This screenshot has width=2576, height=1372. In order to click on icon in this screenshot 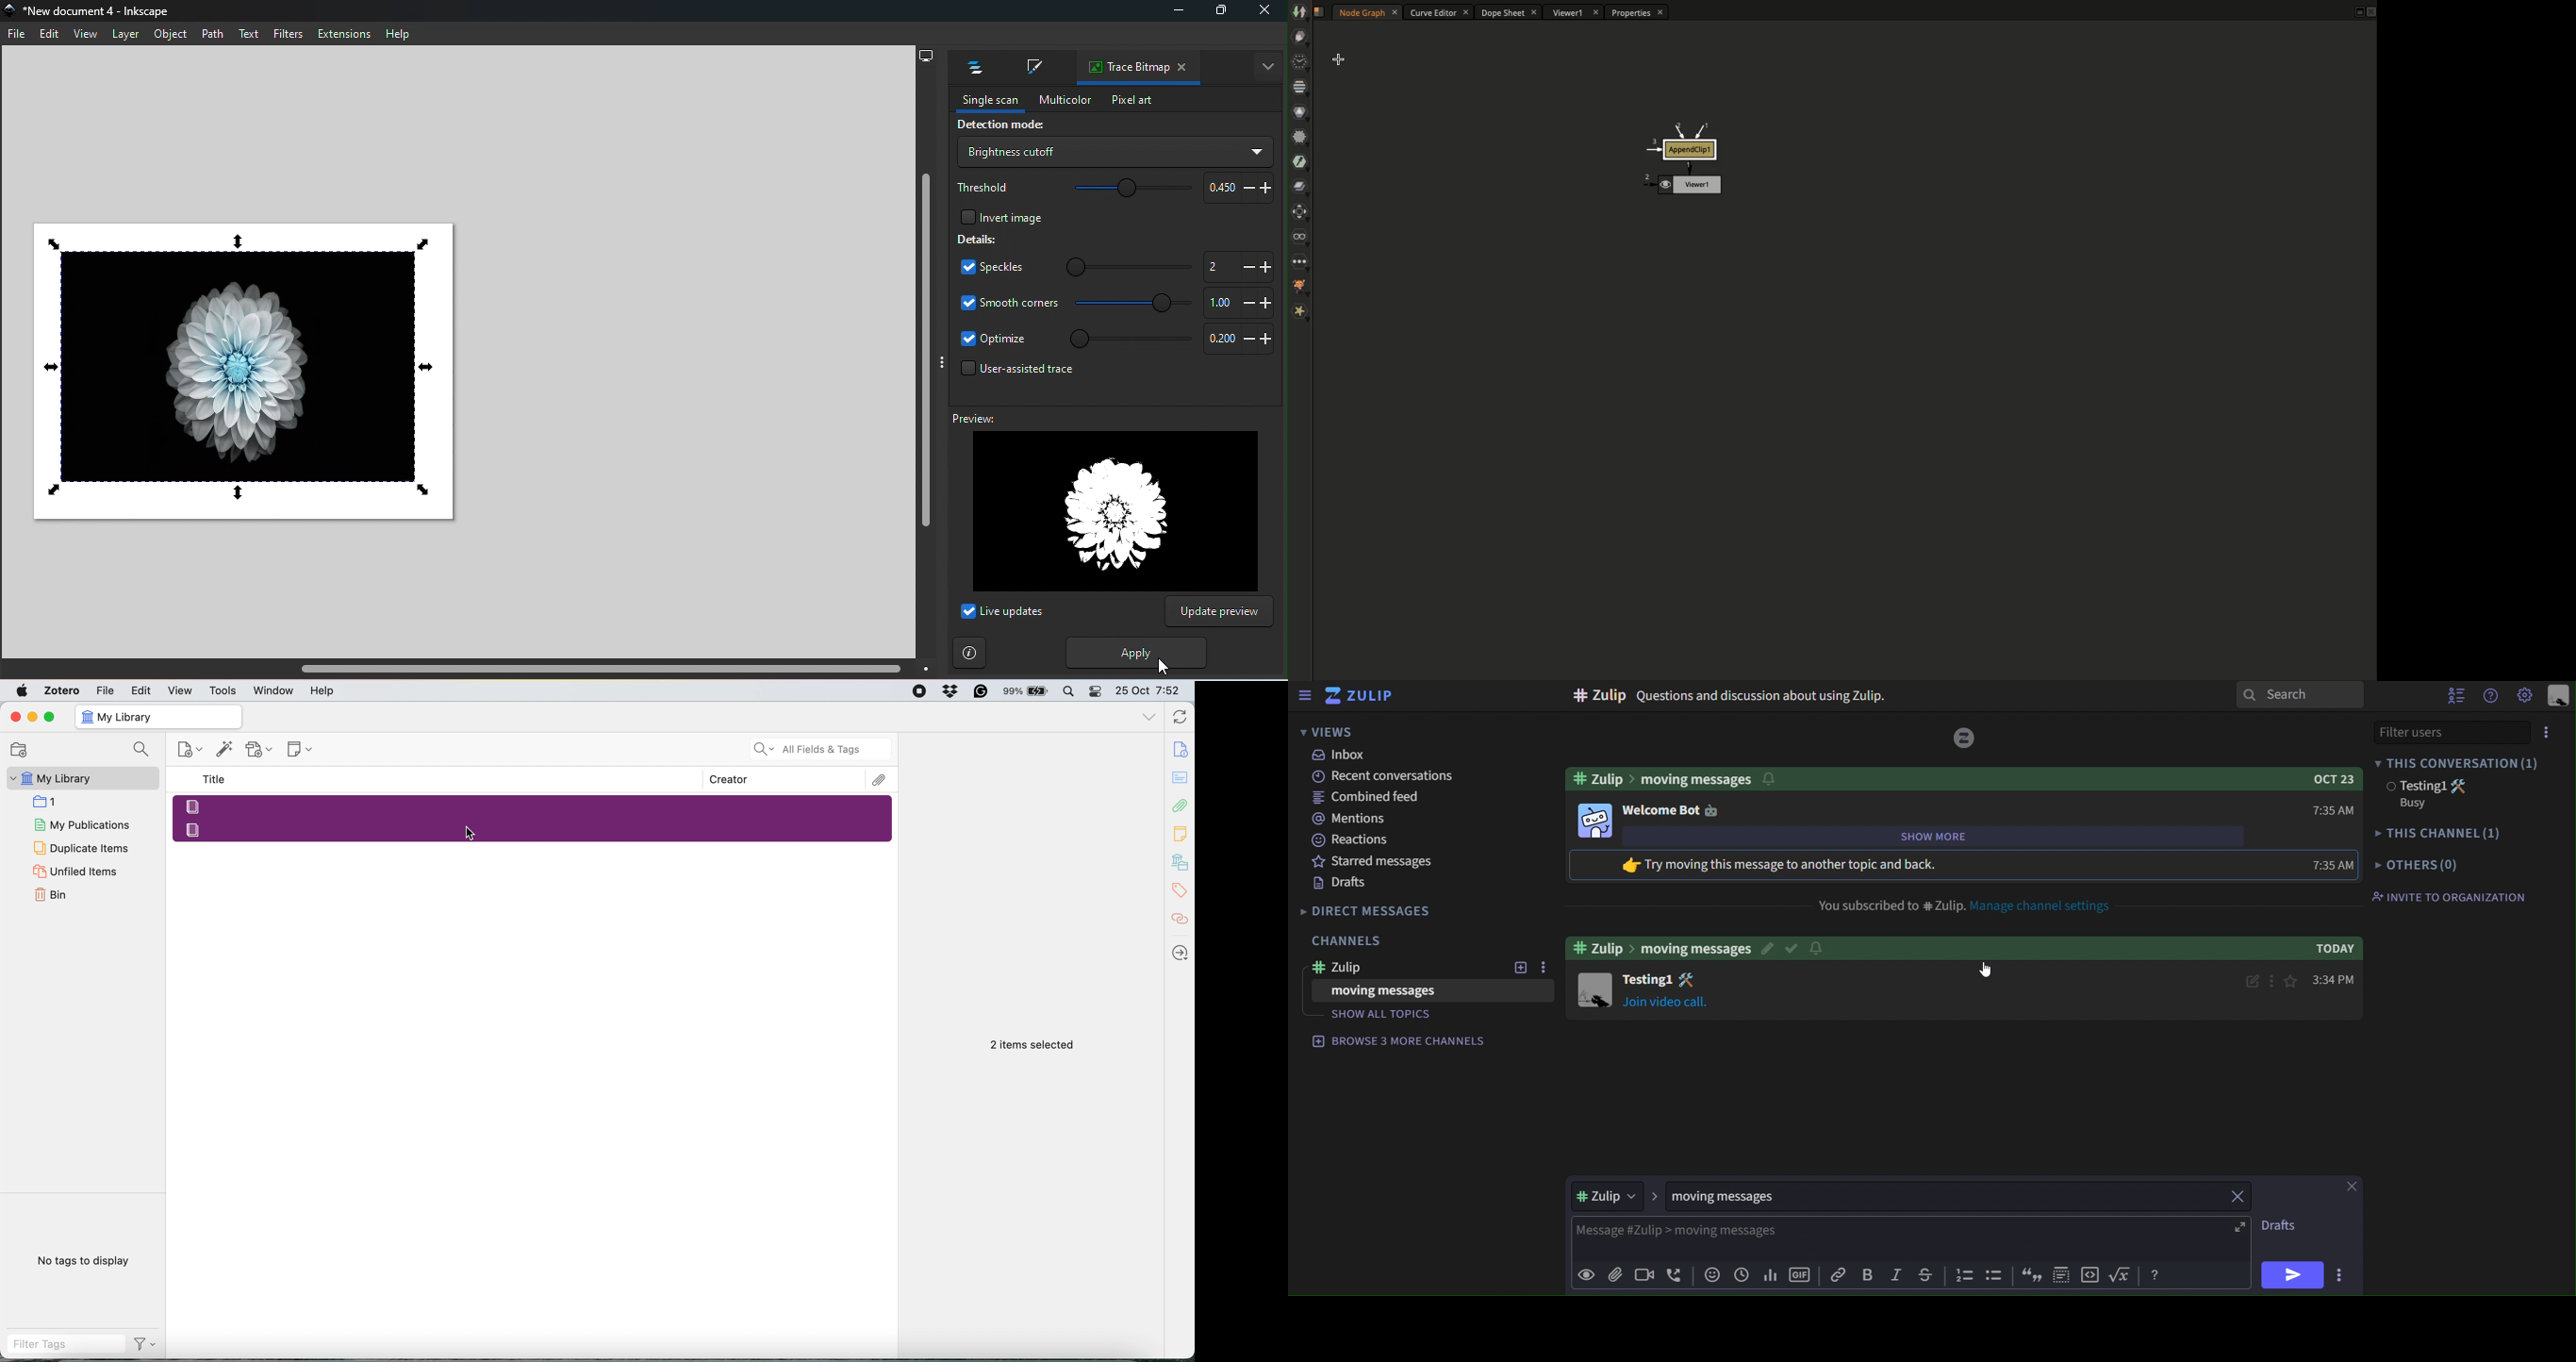, I will do `click(2032, 1276)`.